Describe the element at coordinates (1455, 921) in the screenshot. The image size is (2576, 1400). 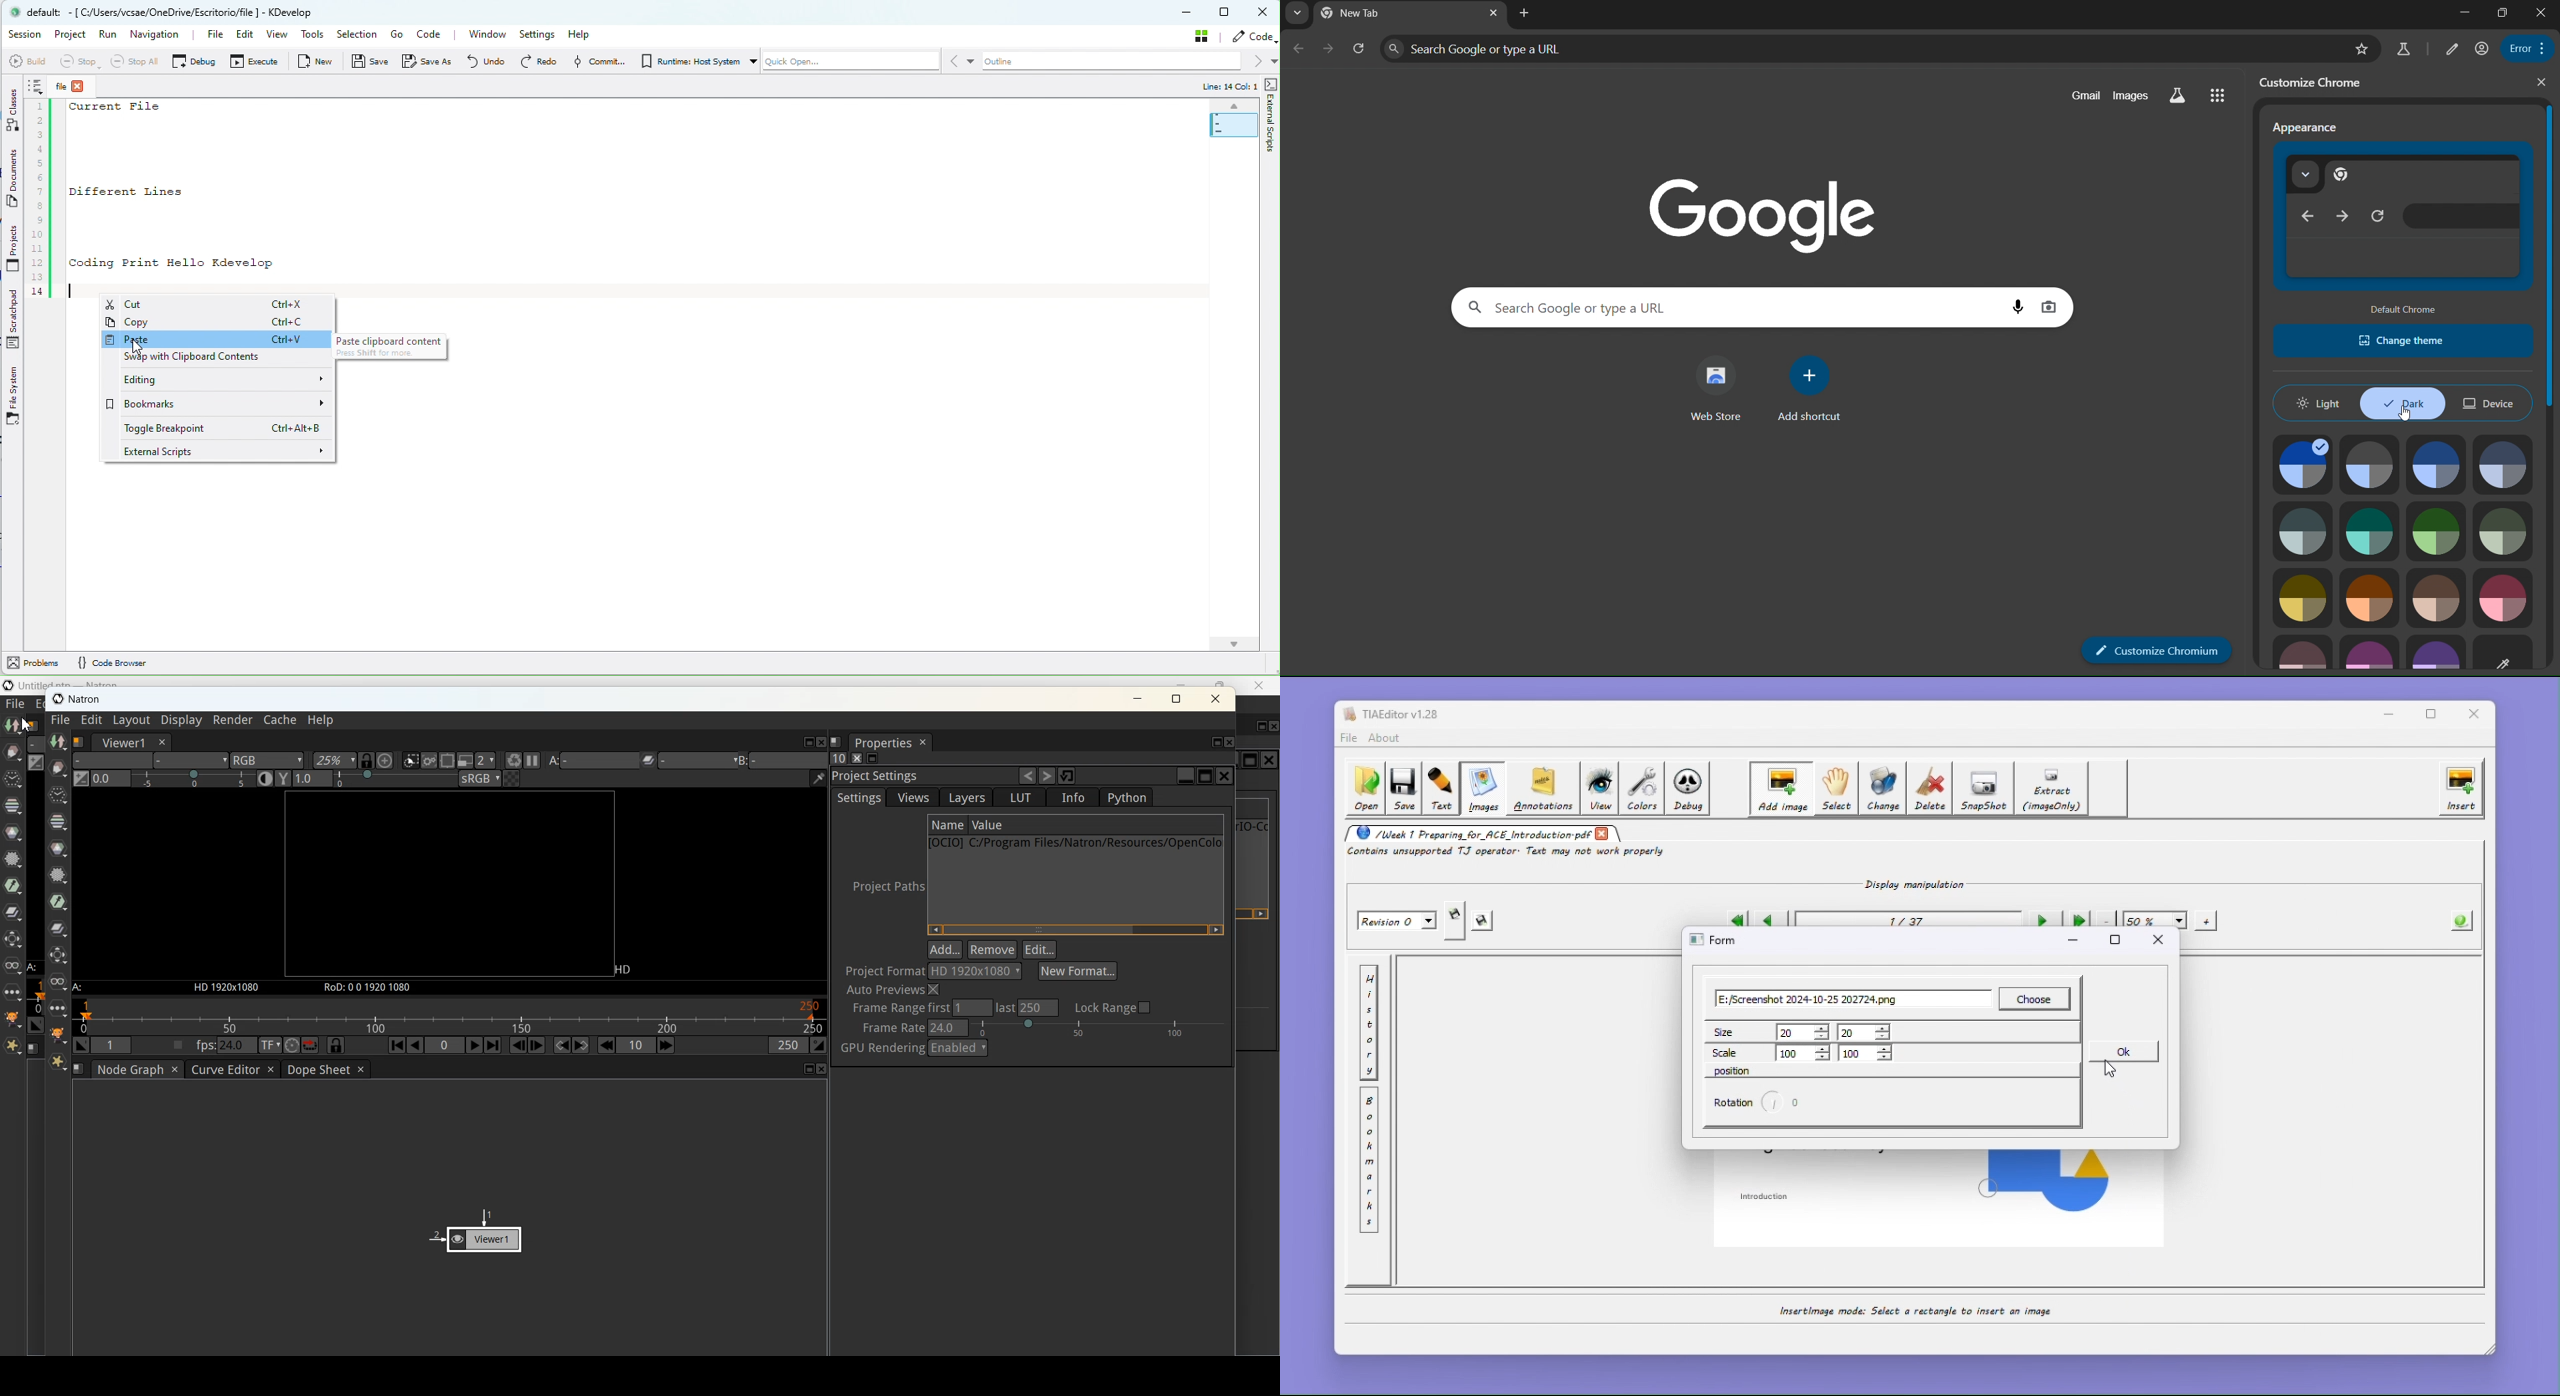
I see `Save a copy` at that location.